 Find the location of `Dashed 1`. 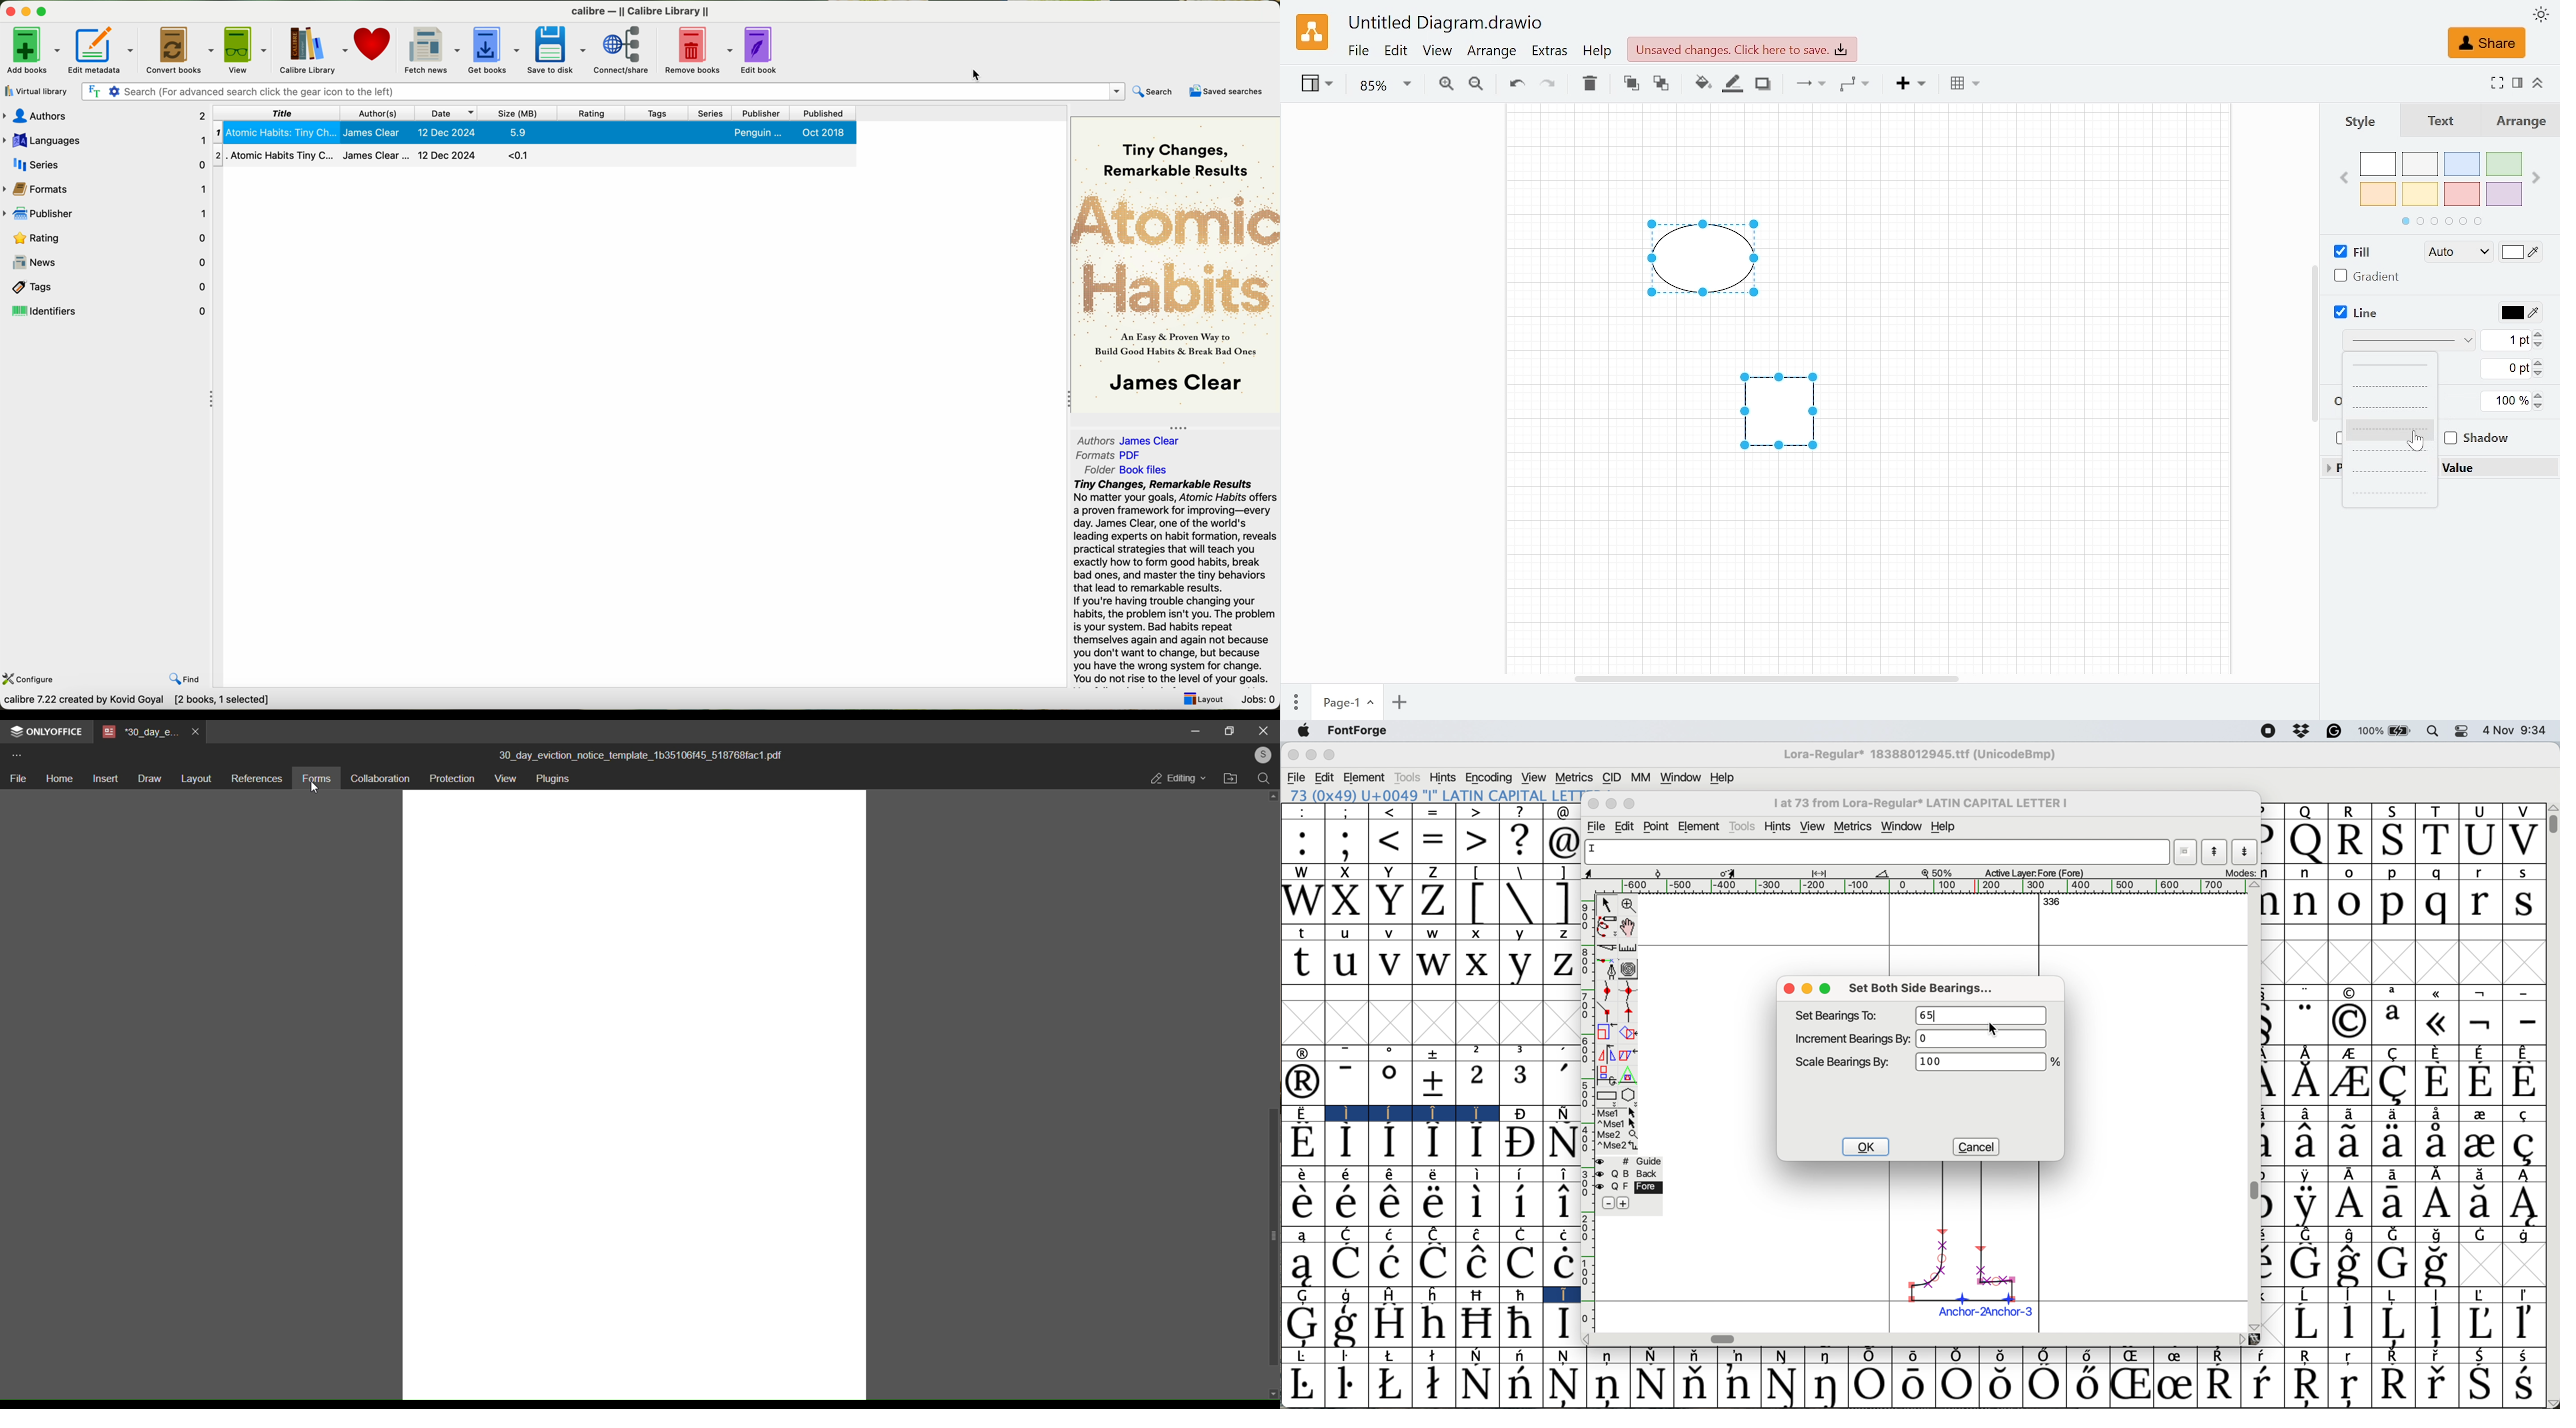

Dashed 1 is located at coordinates (2388, 387).